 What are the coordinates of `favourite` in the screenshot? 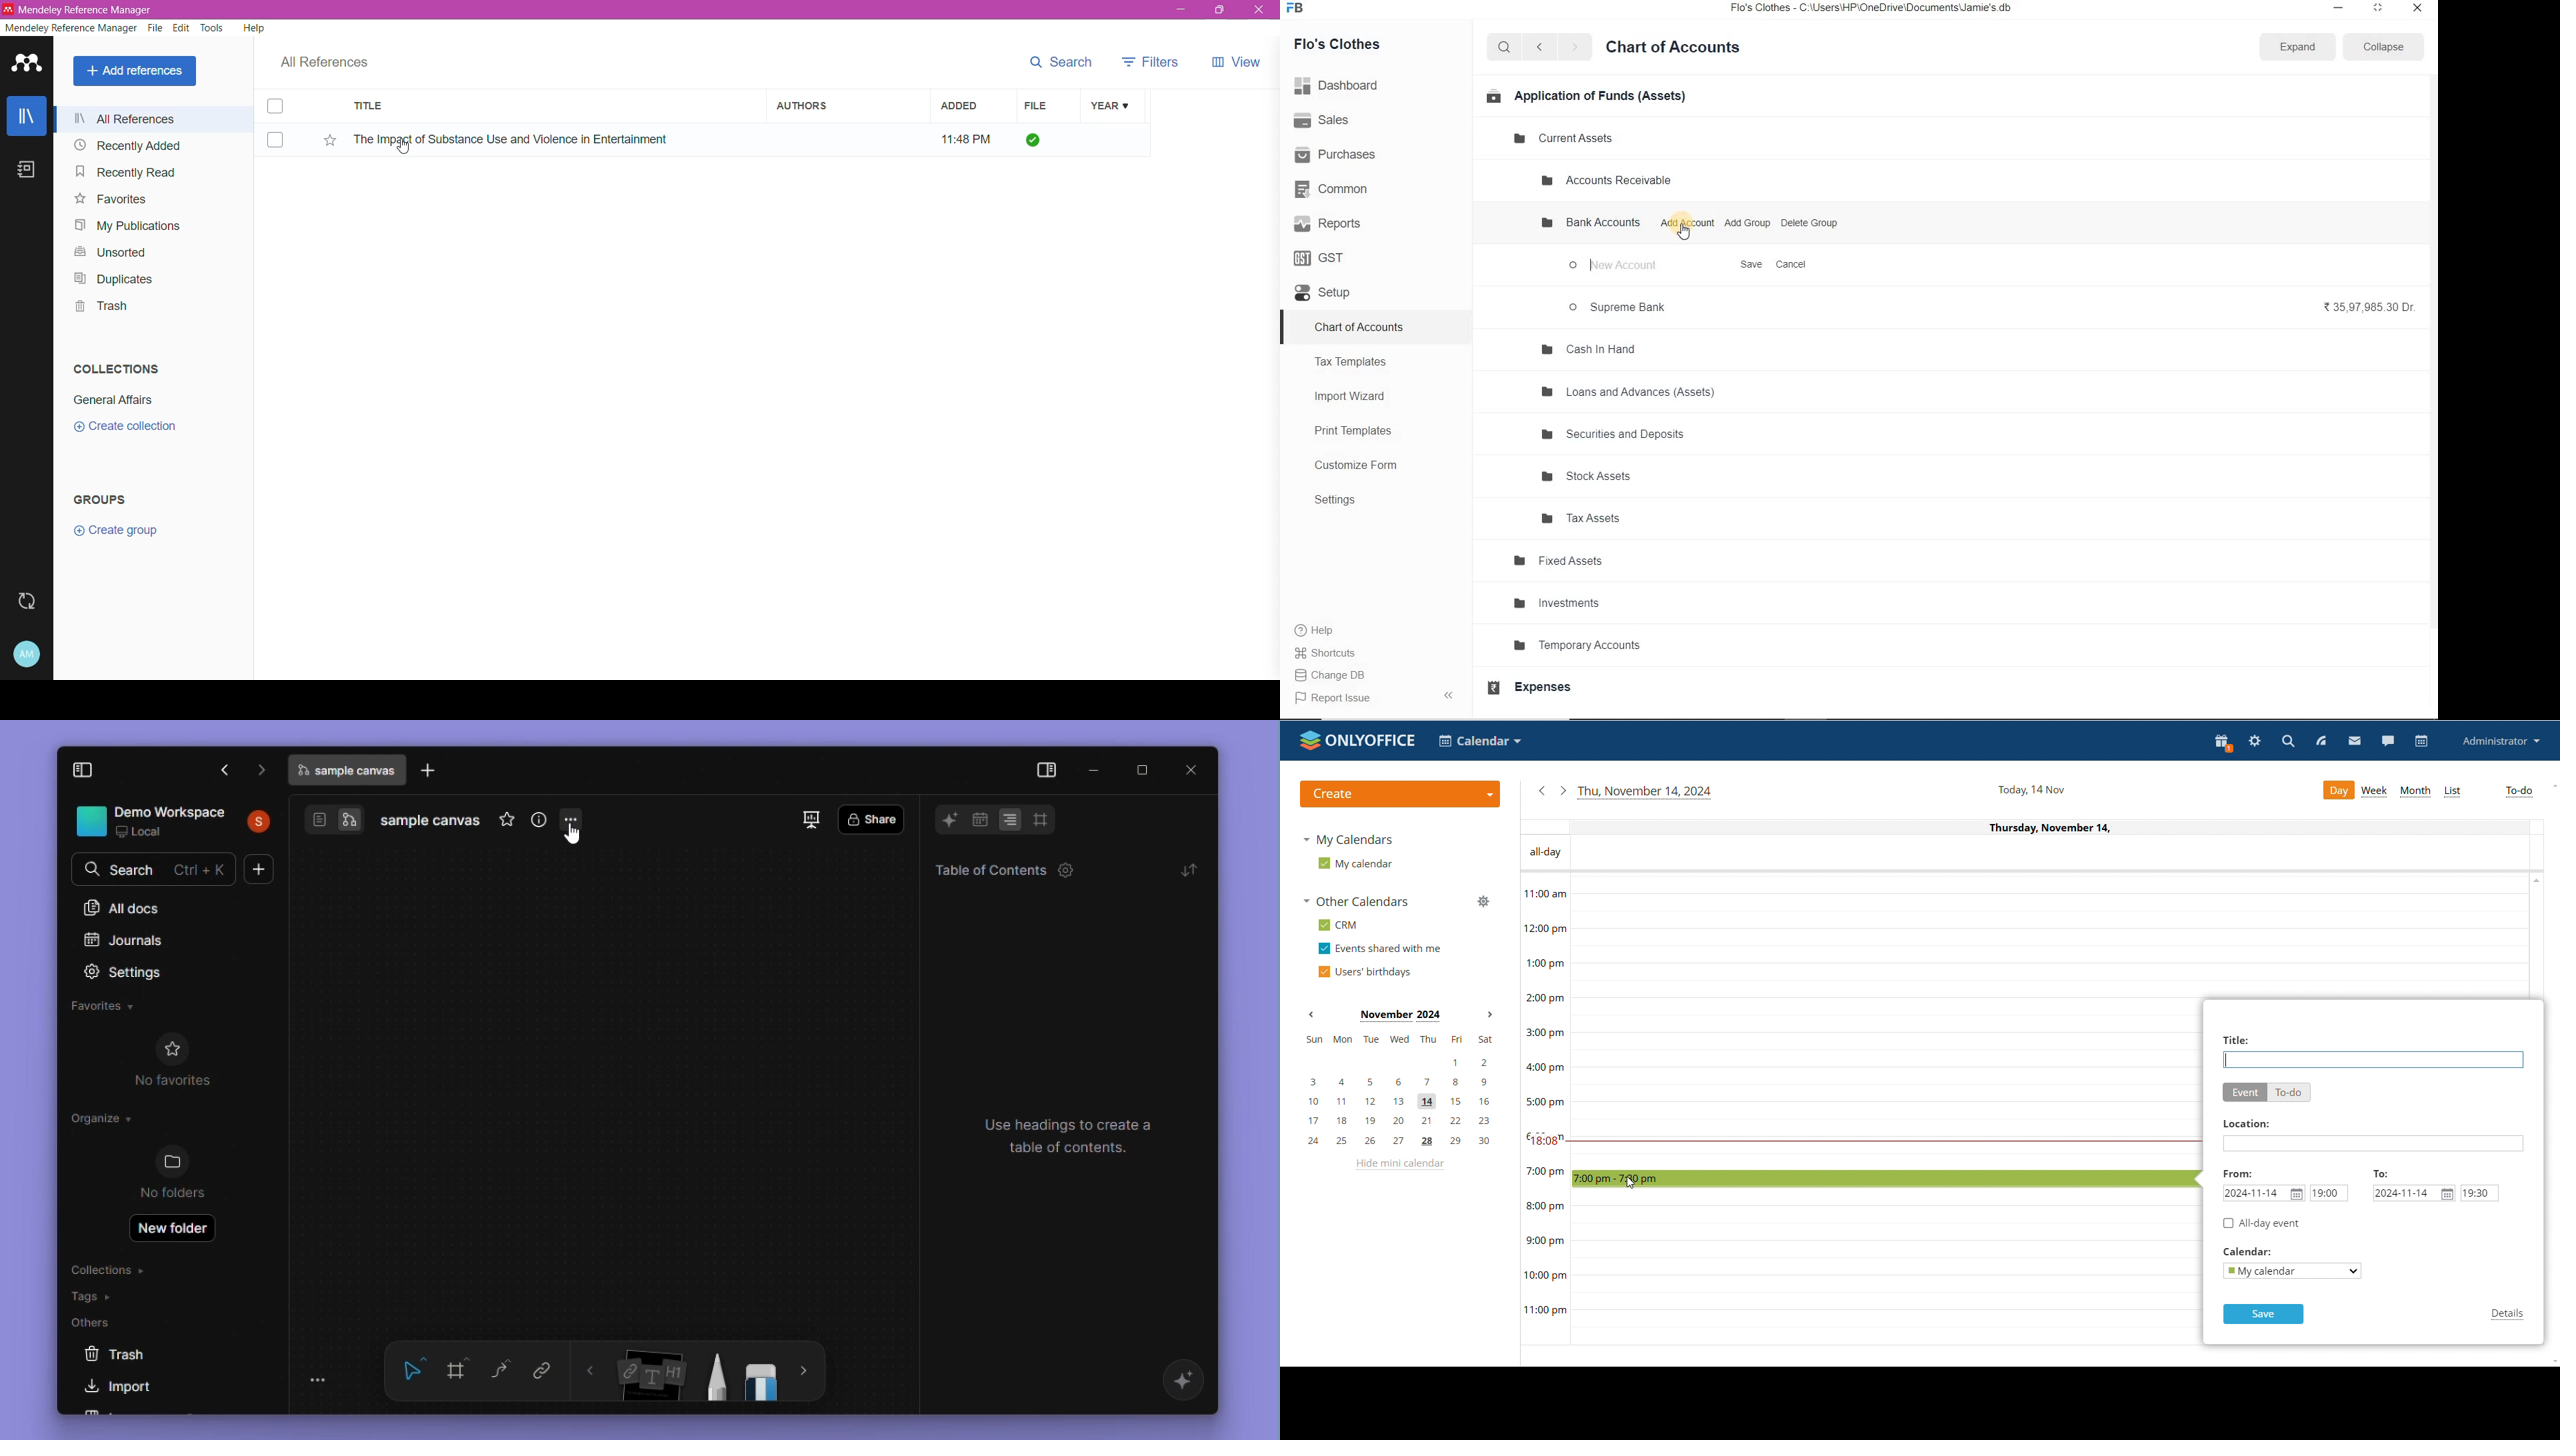 It's located at (506, 822).